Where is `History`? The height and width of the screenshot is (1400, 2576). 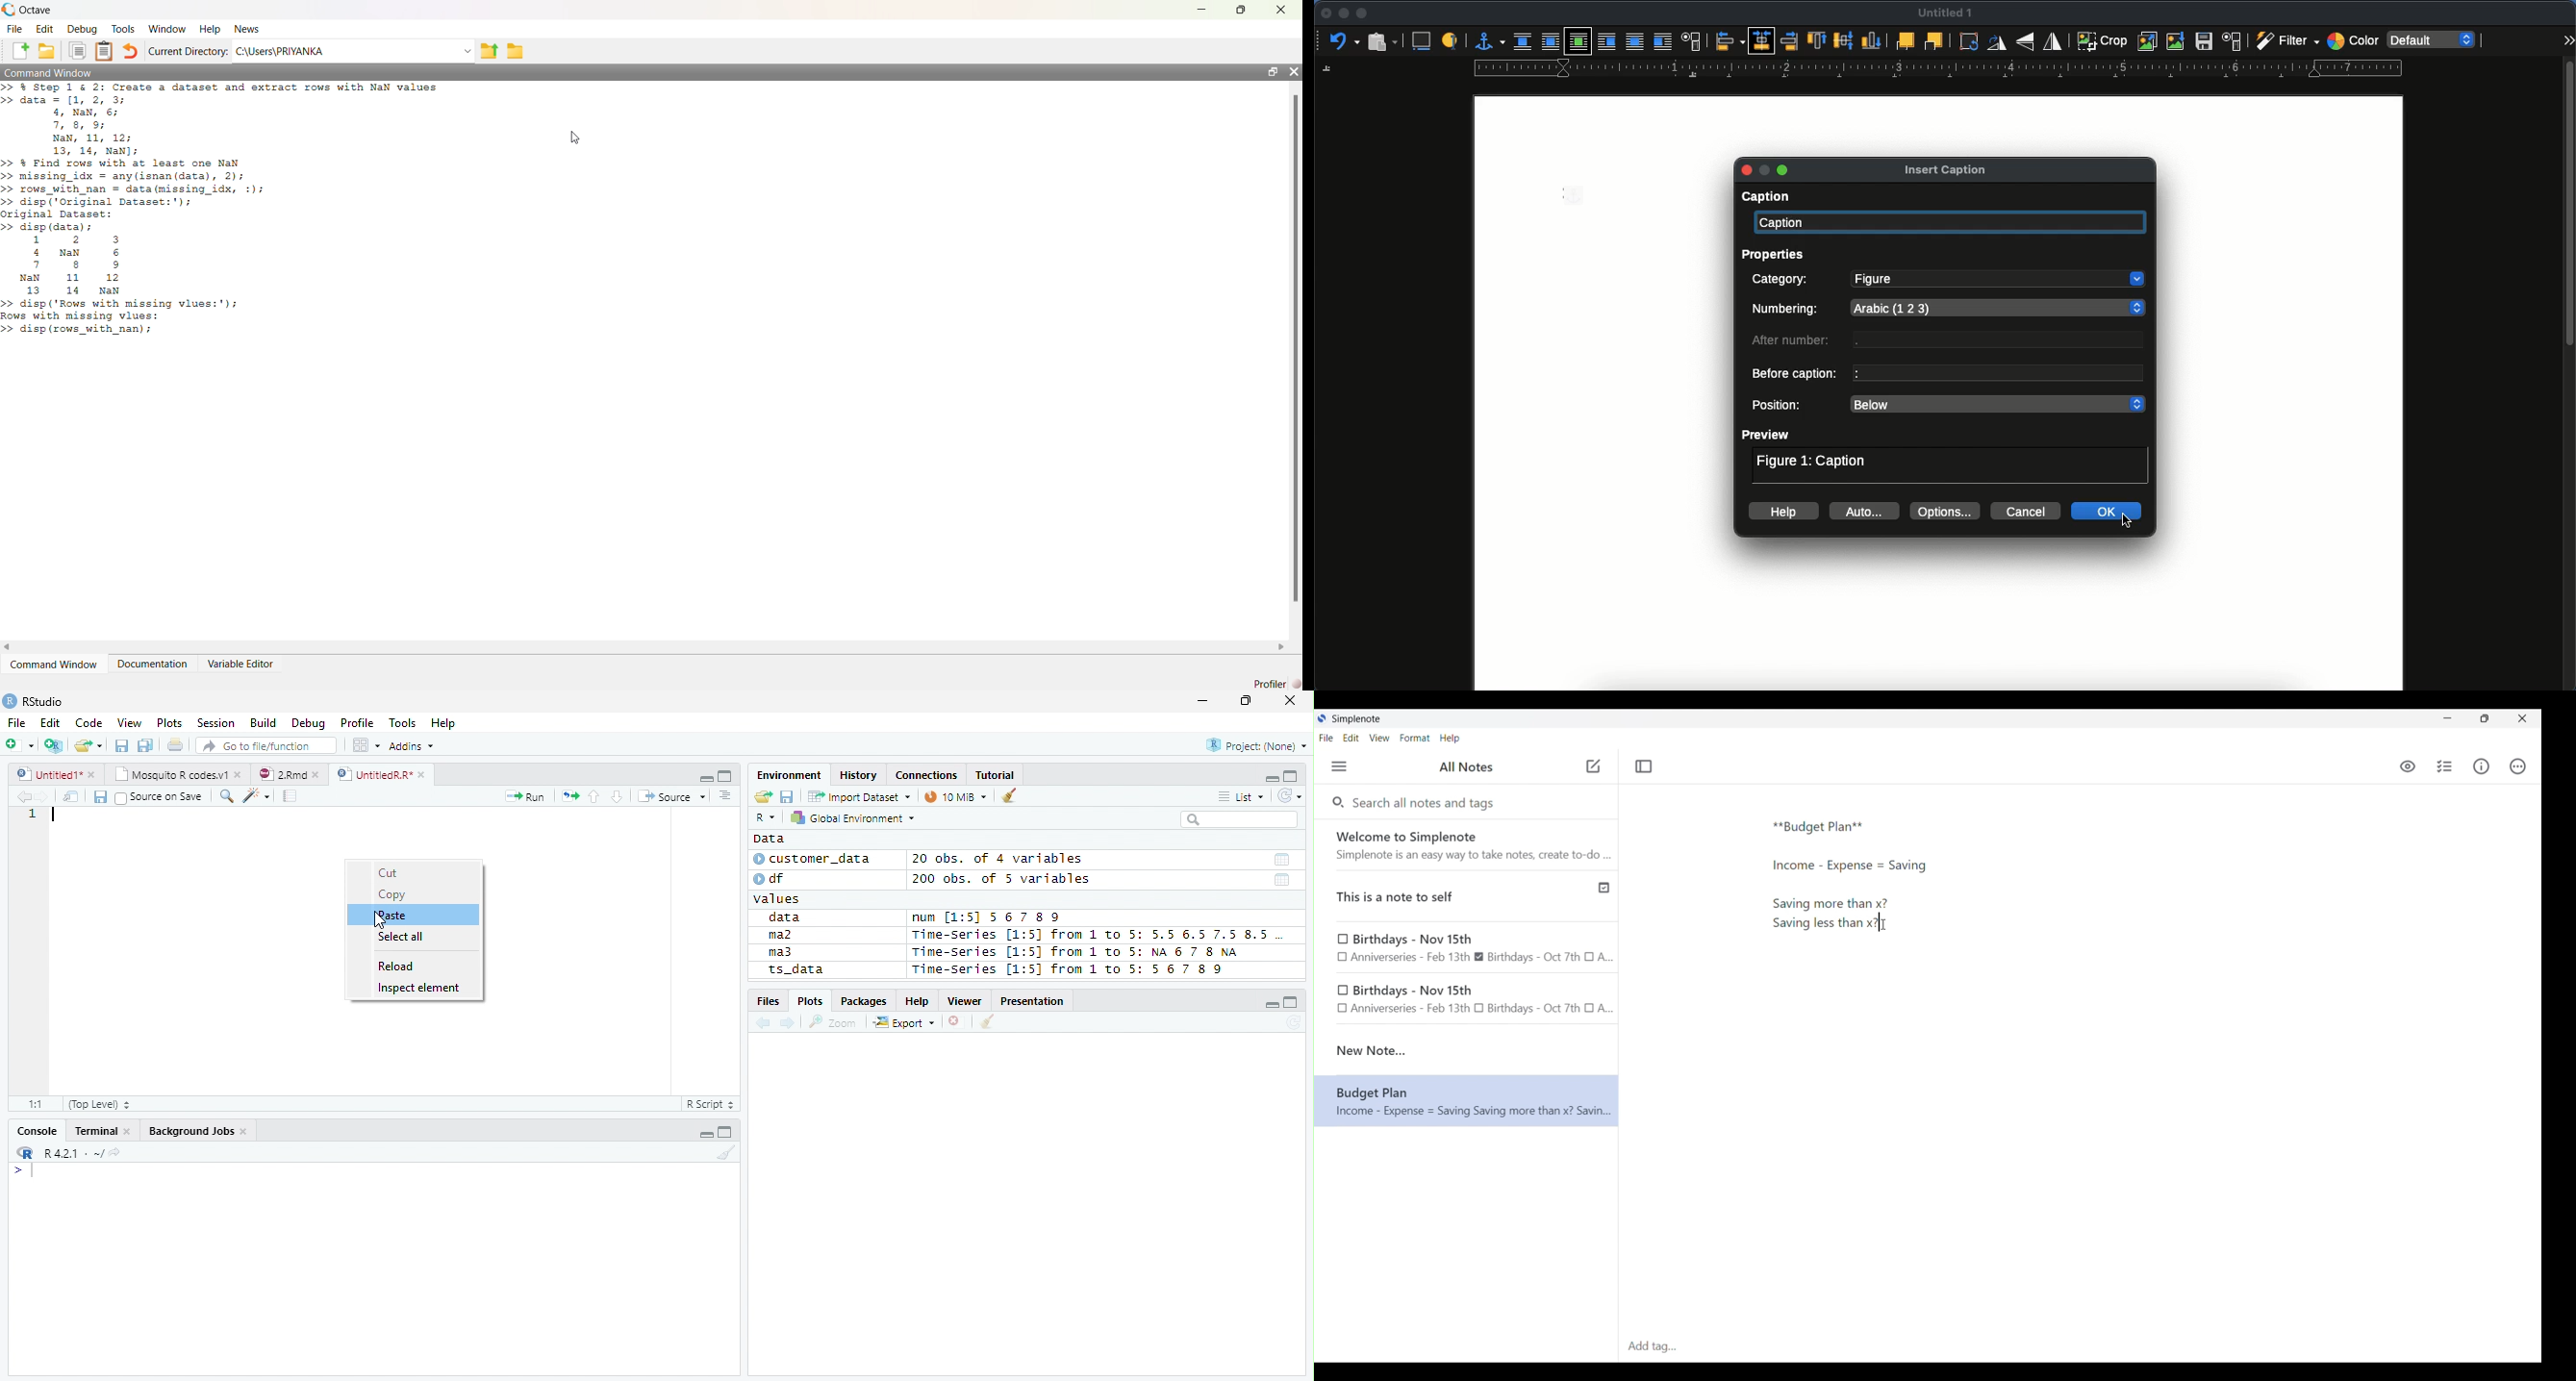
History is located at coordinates (860, 776).